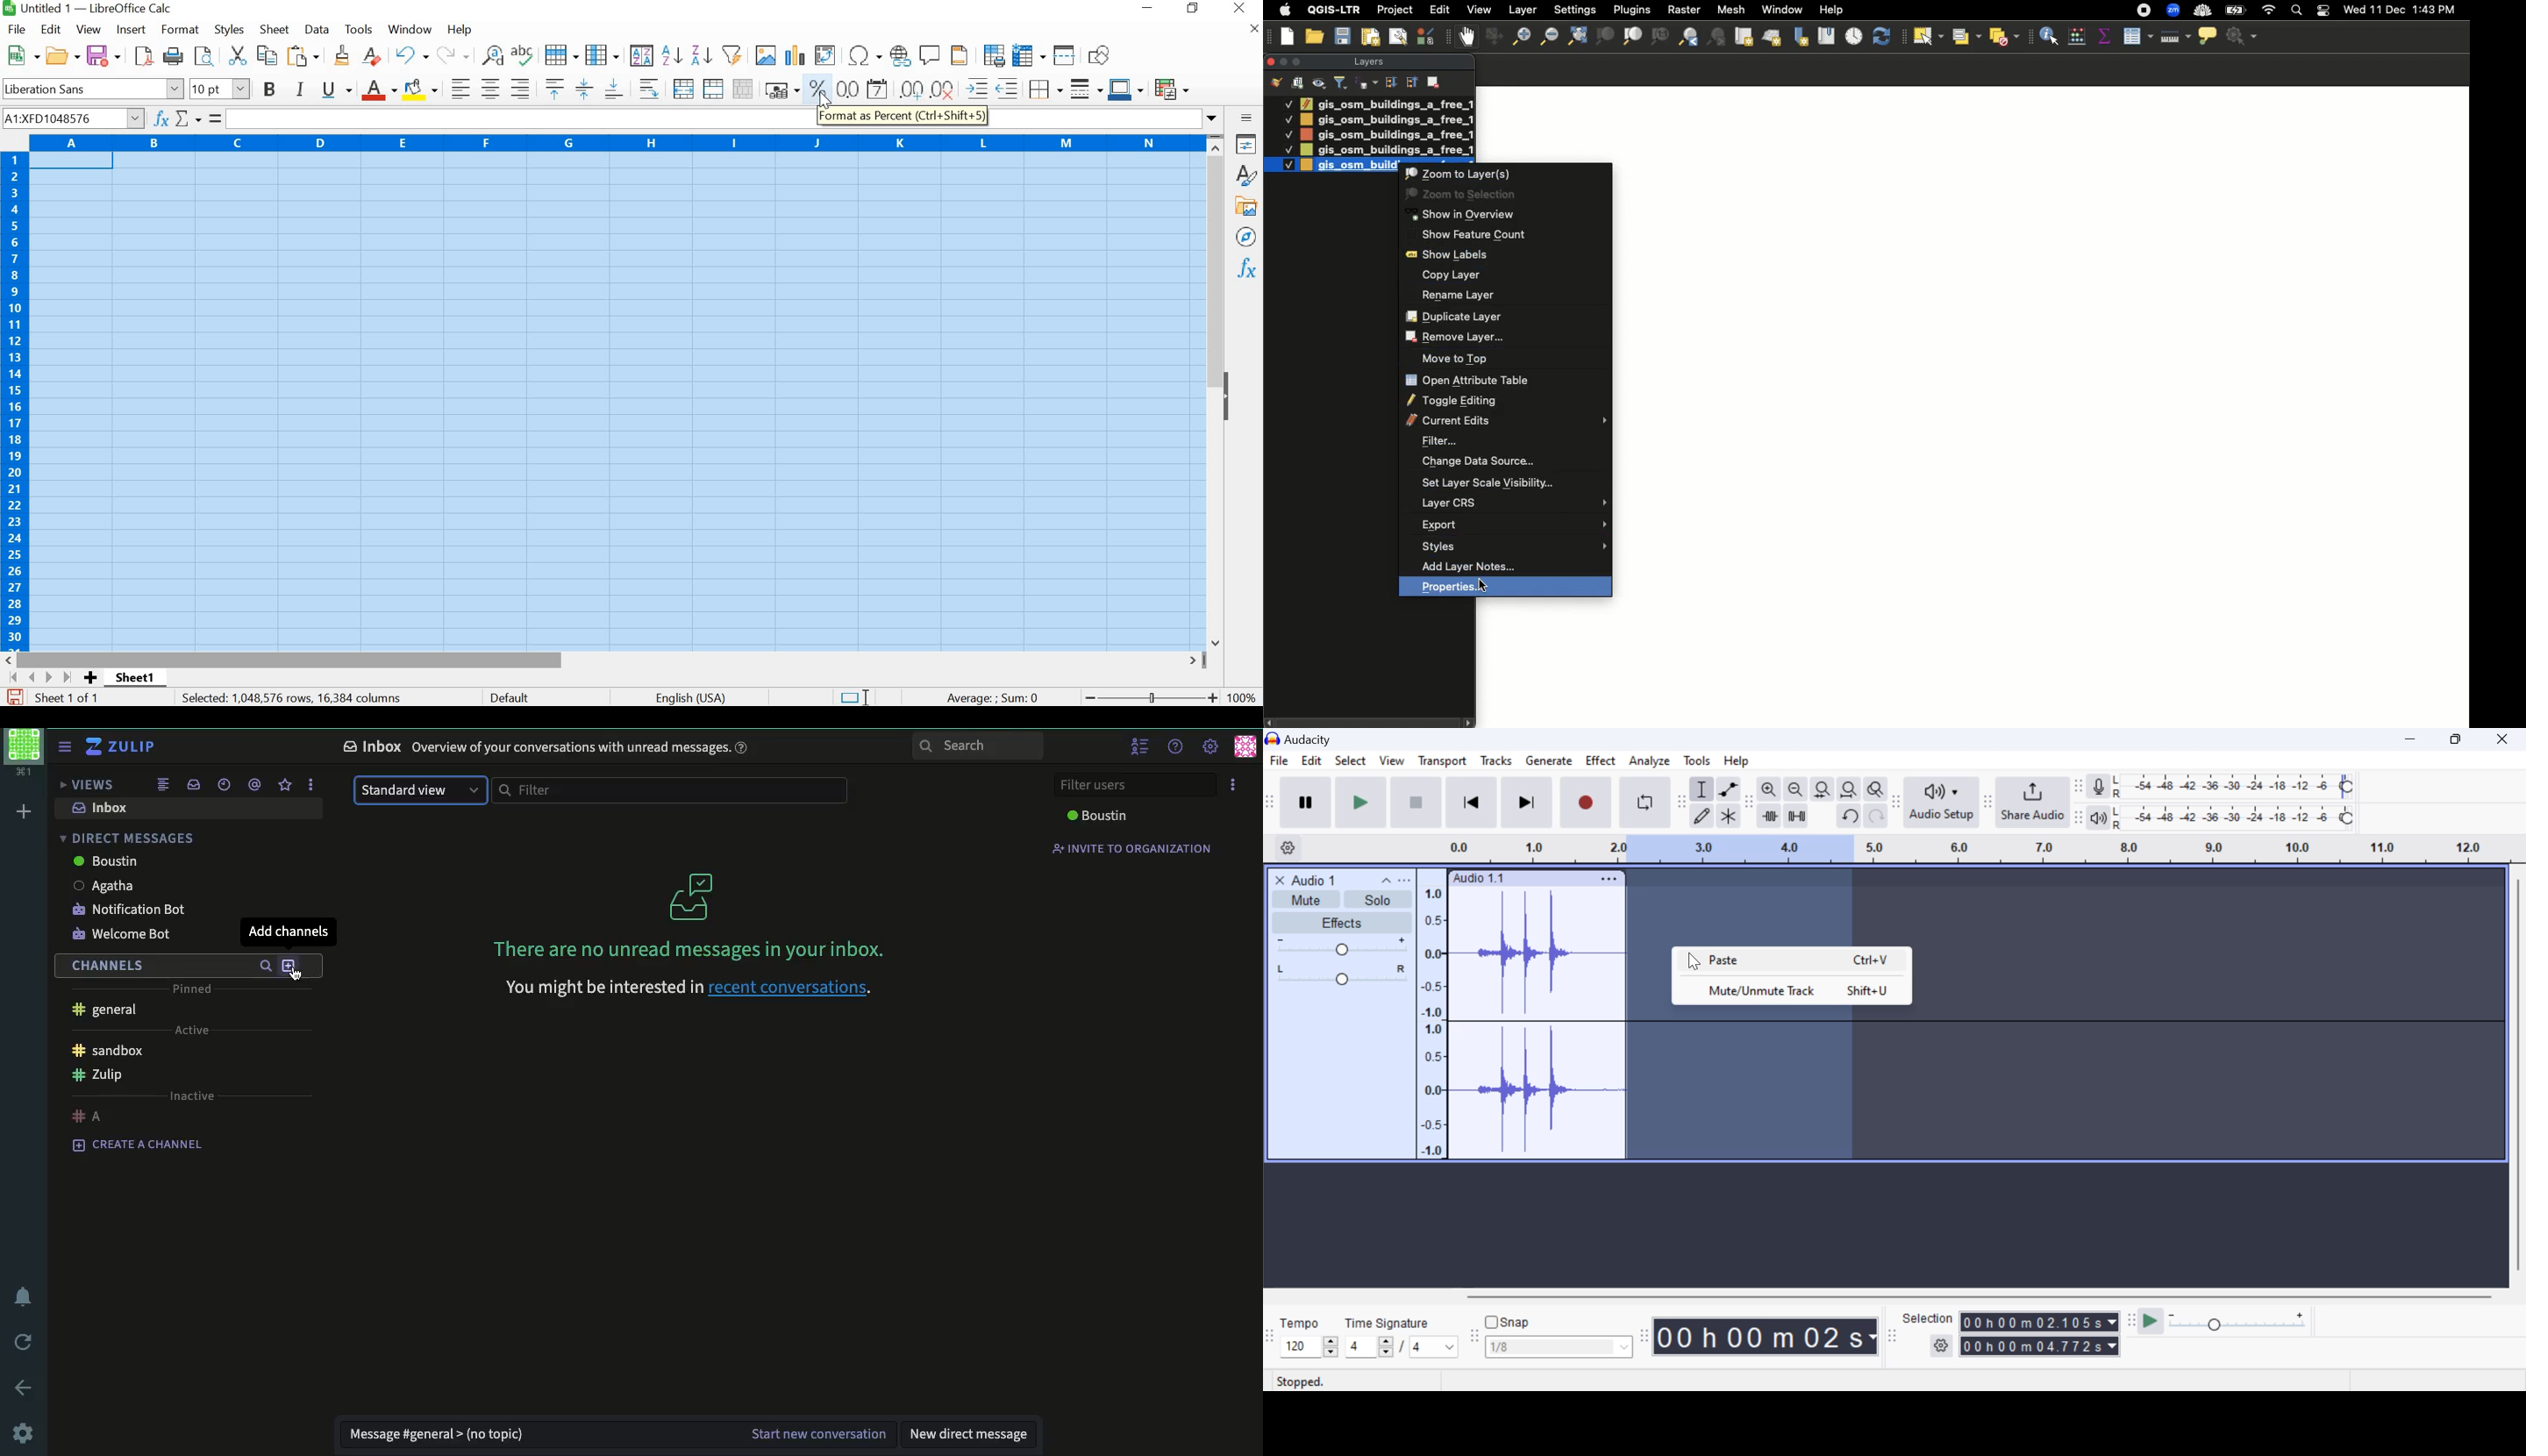  I want to click on Cursor, so click(1483, 587).